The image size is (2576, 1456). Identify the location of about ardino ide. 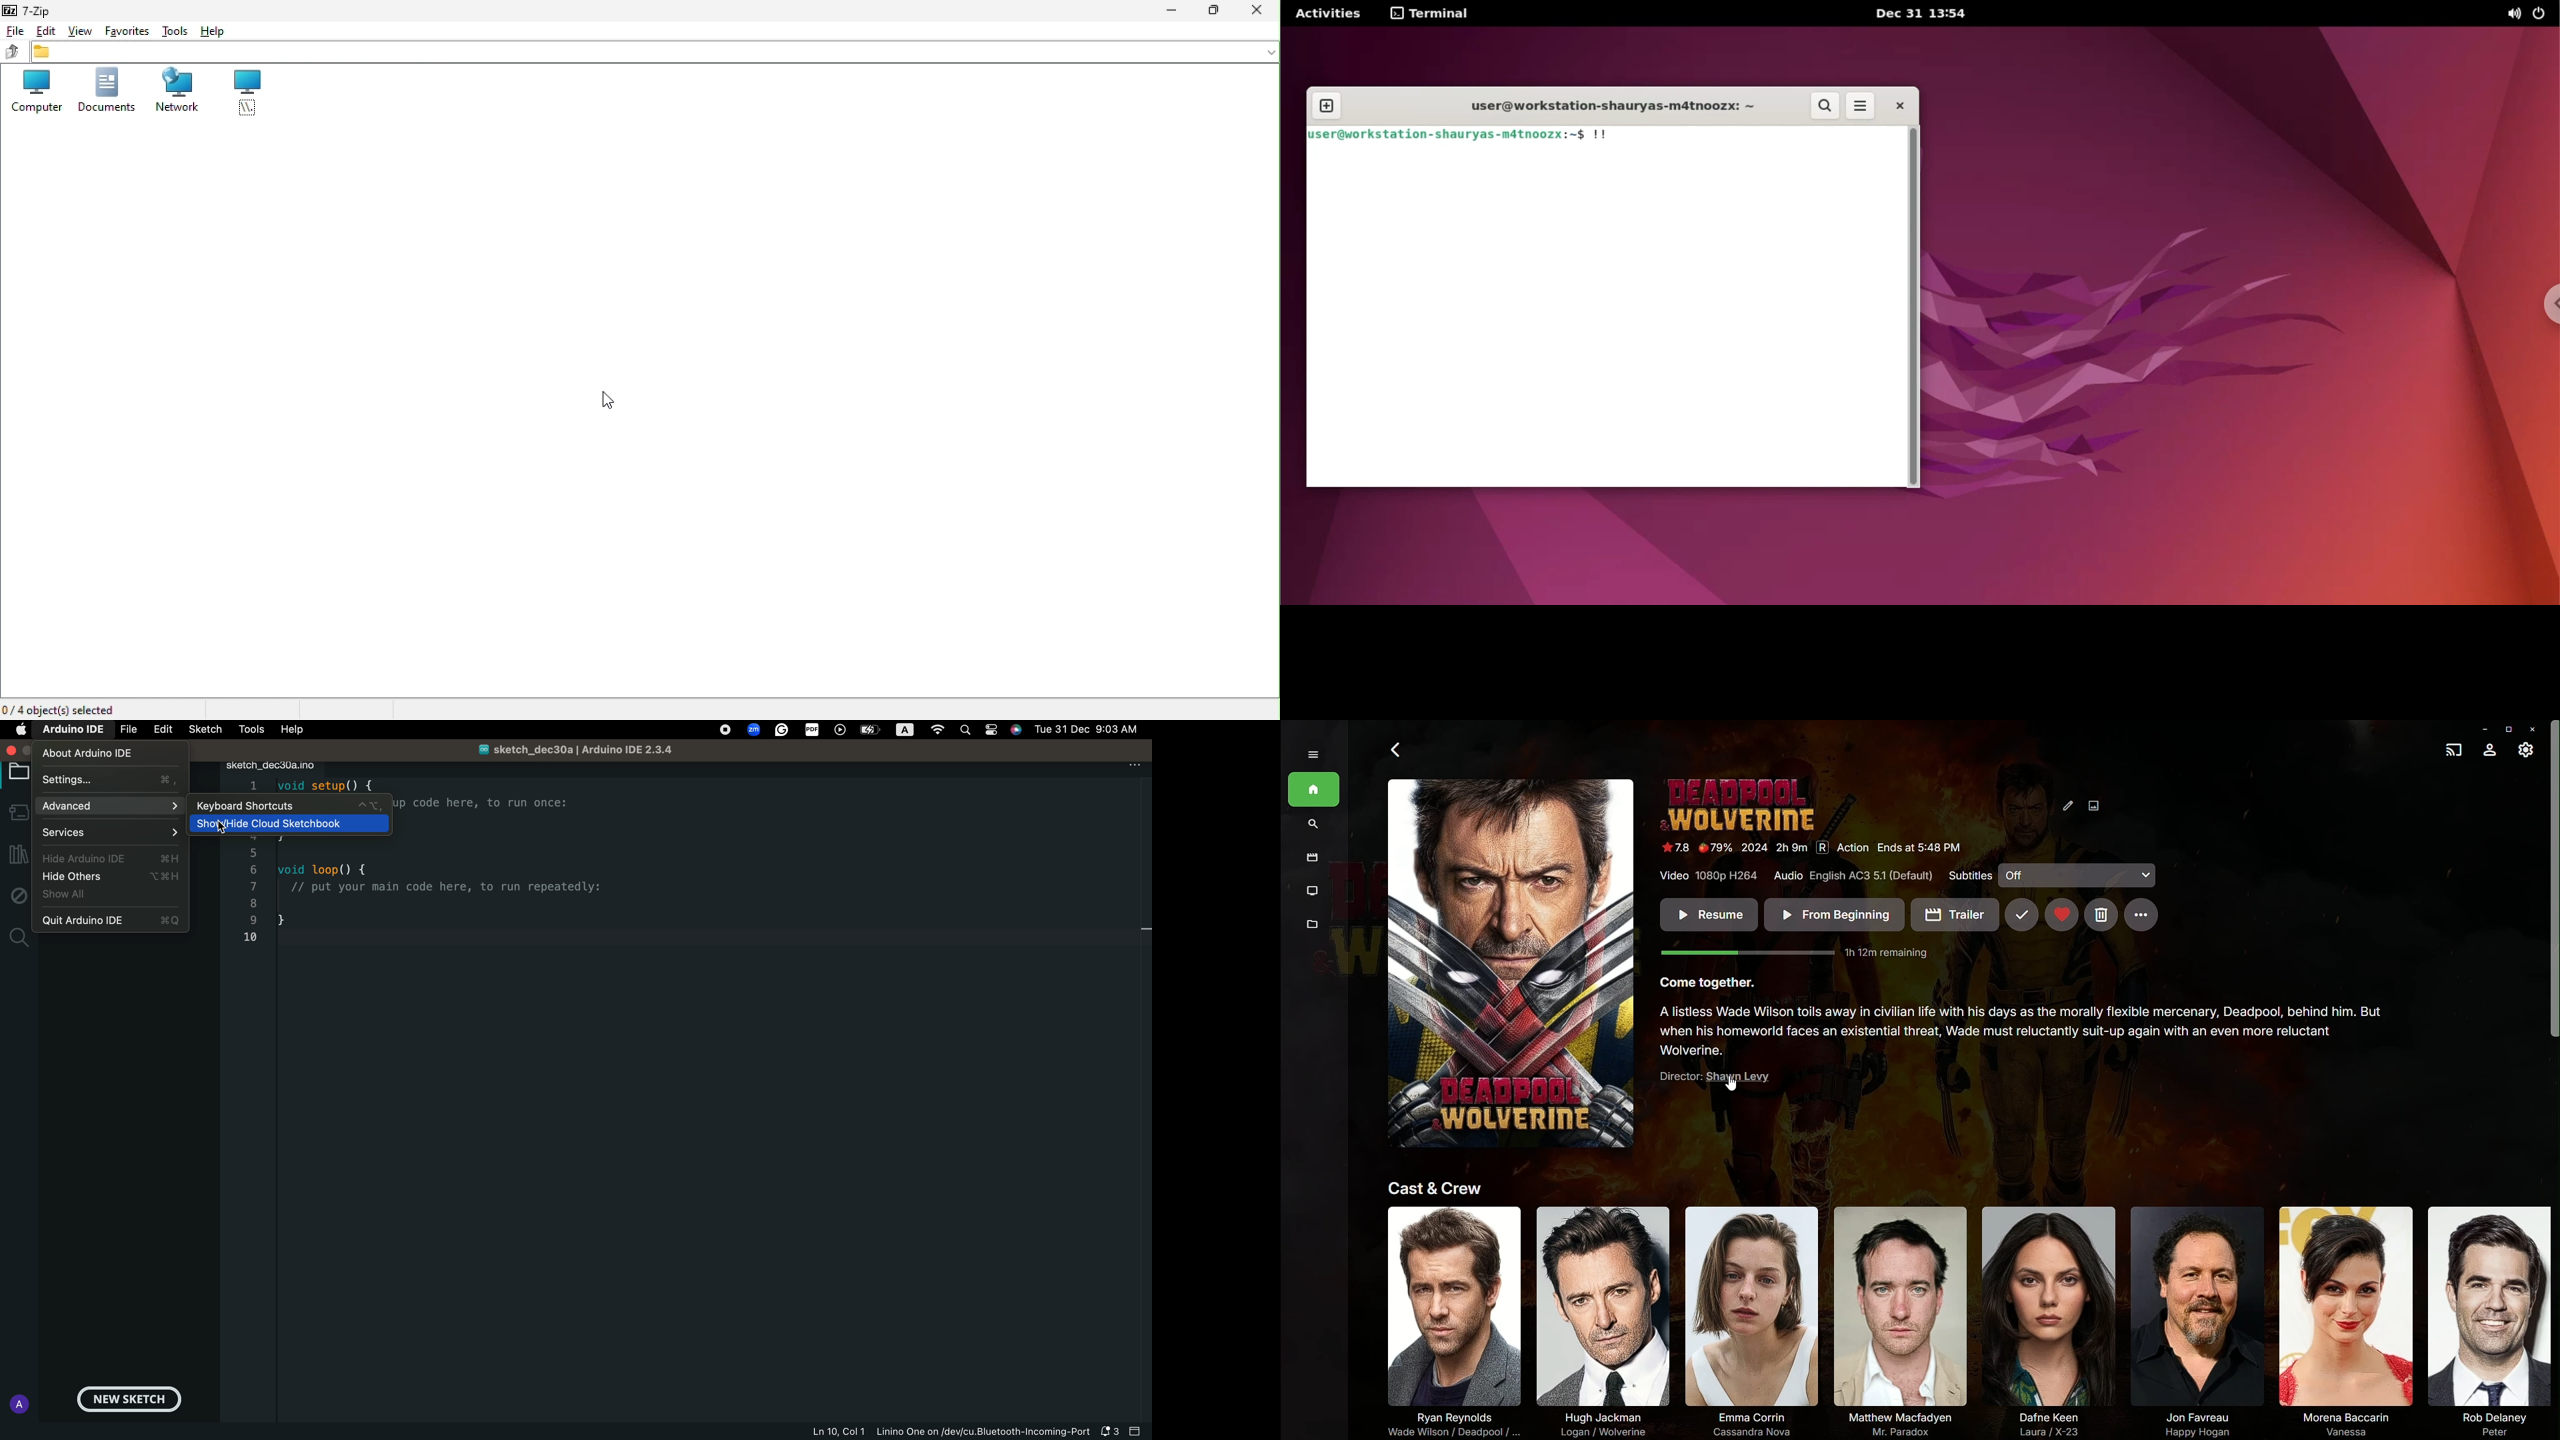
(100, 753).